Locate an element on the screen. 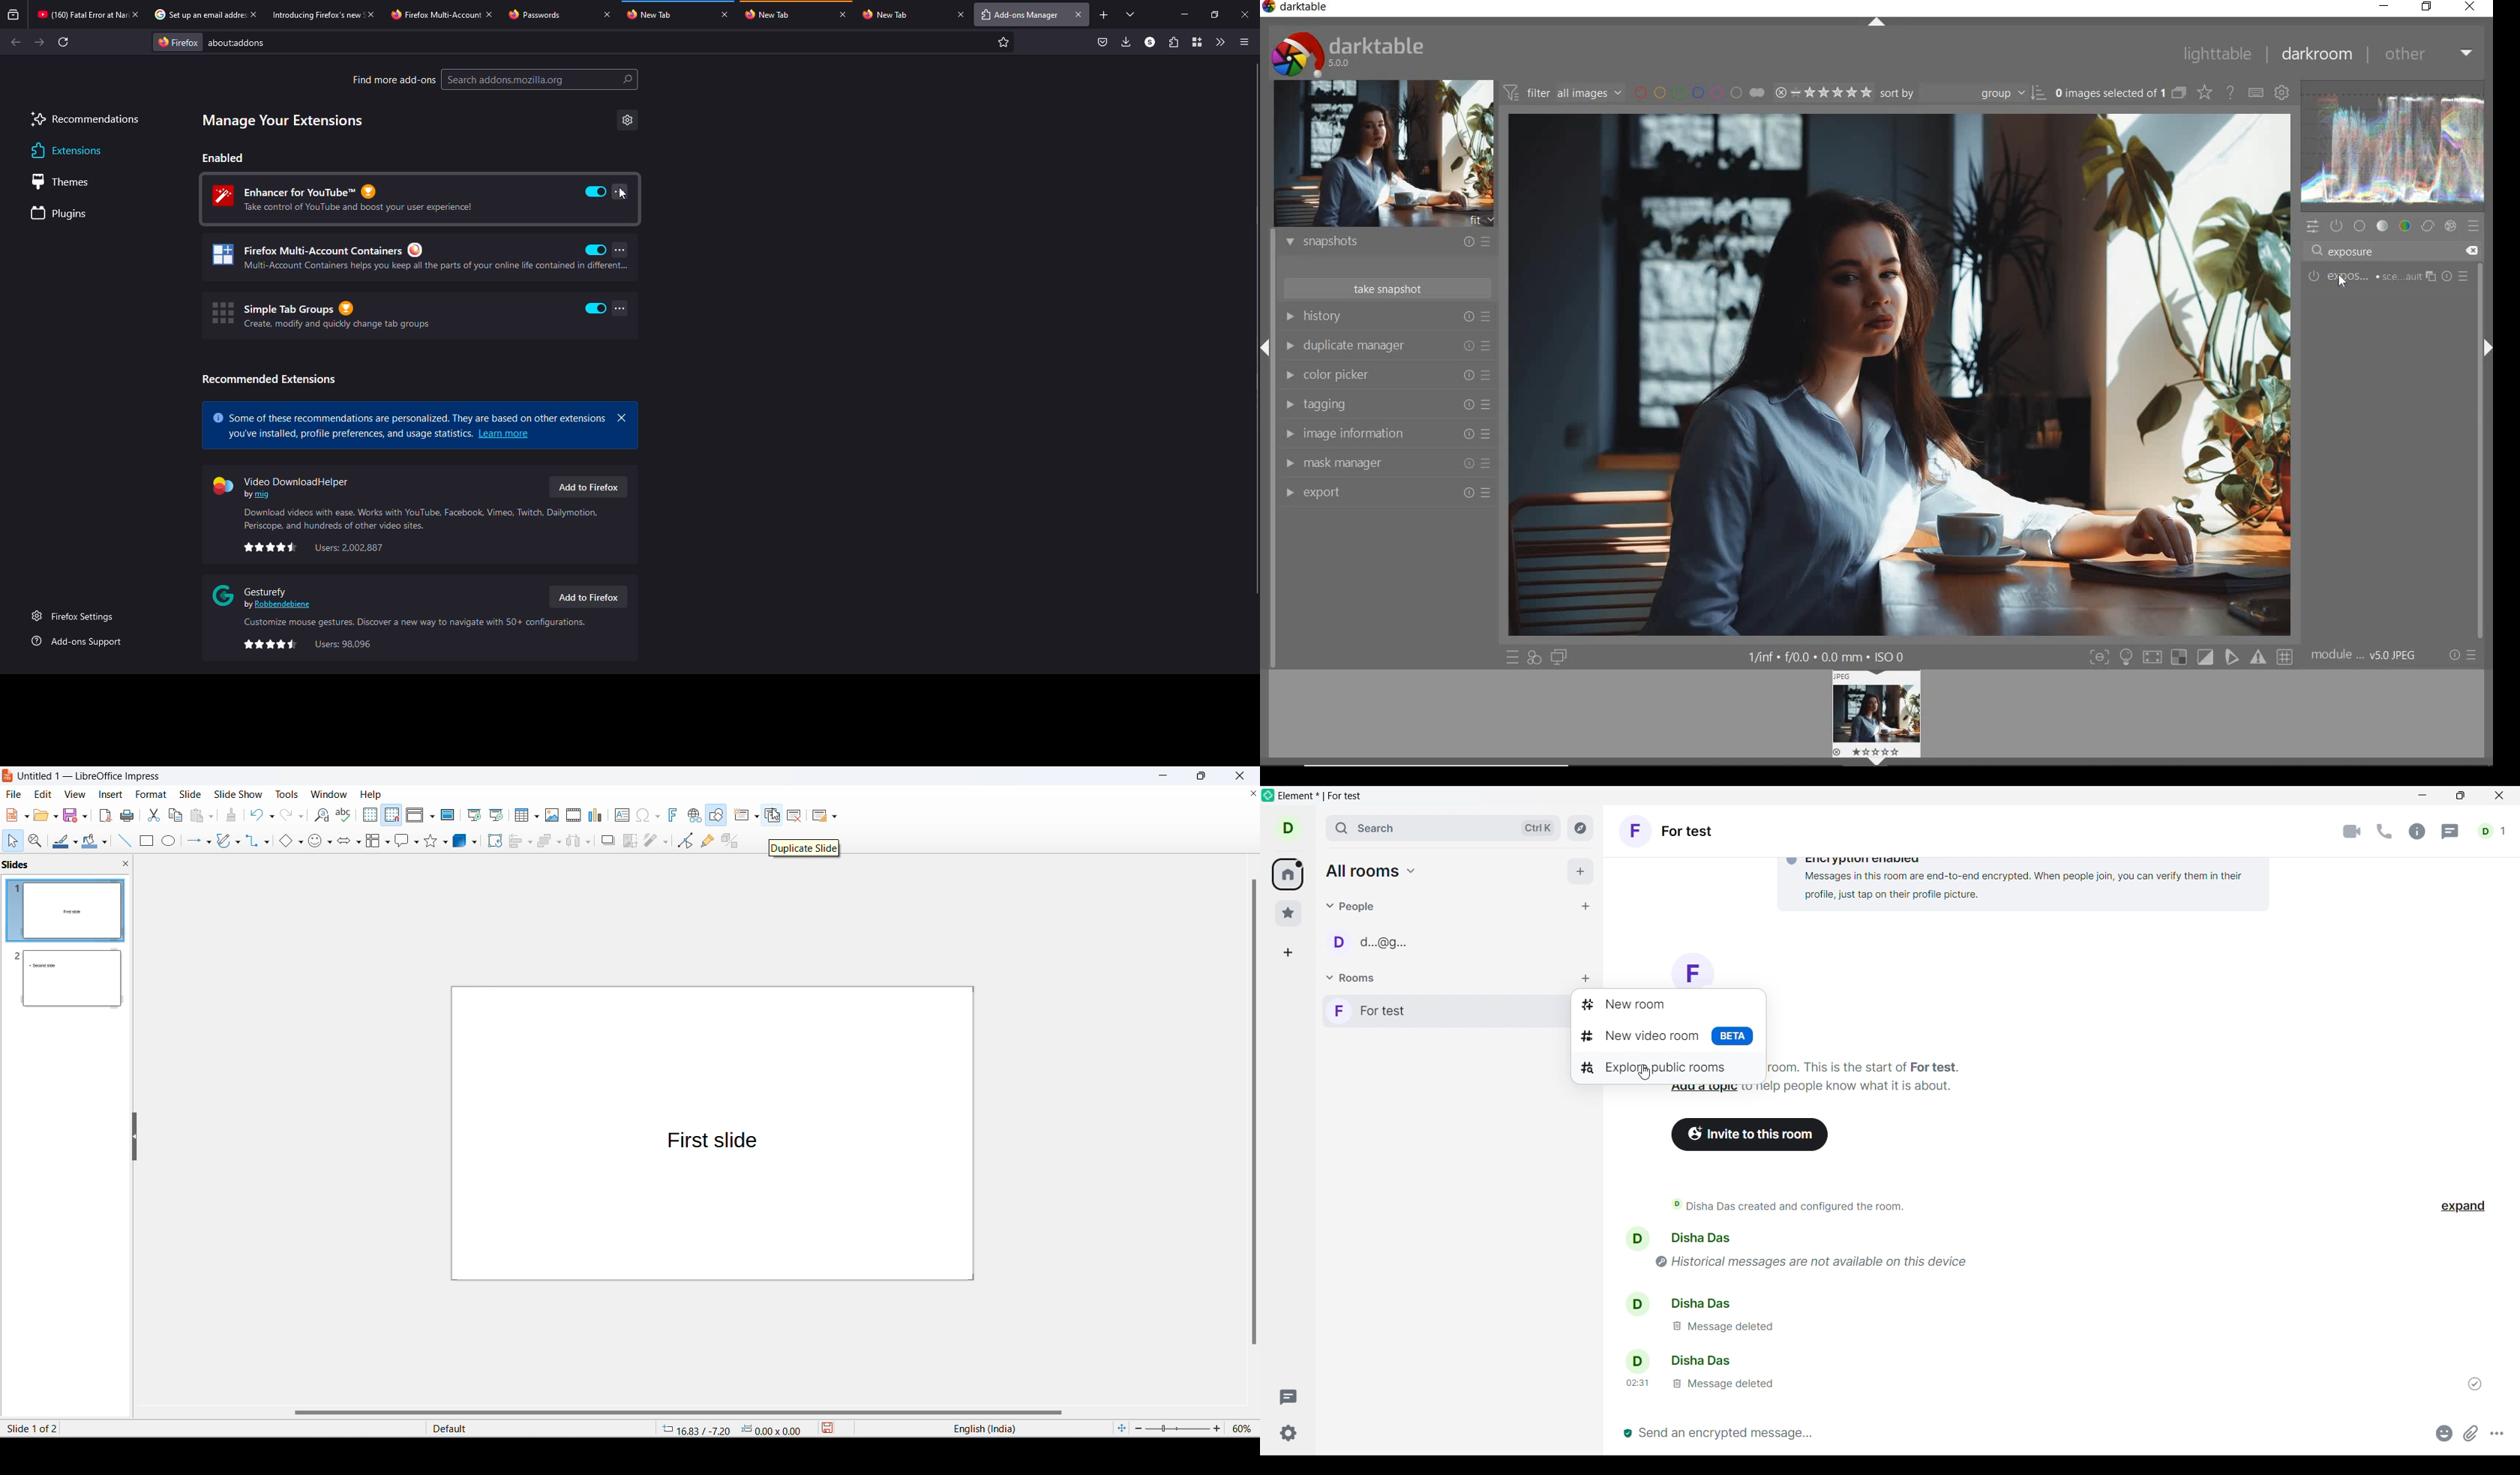 The image size is (2520, 1484). select at least three objects is located at coordinates (577, 841).